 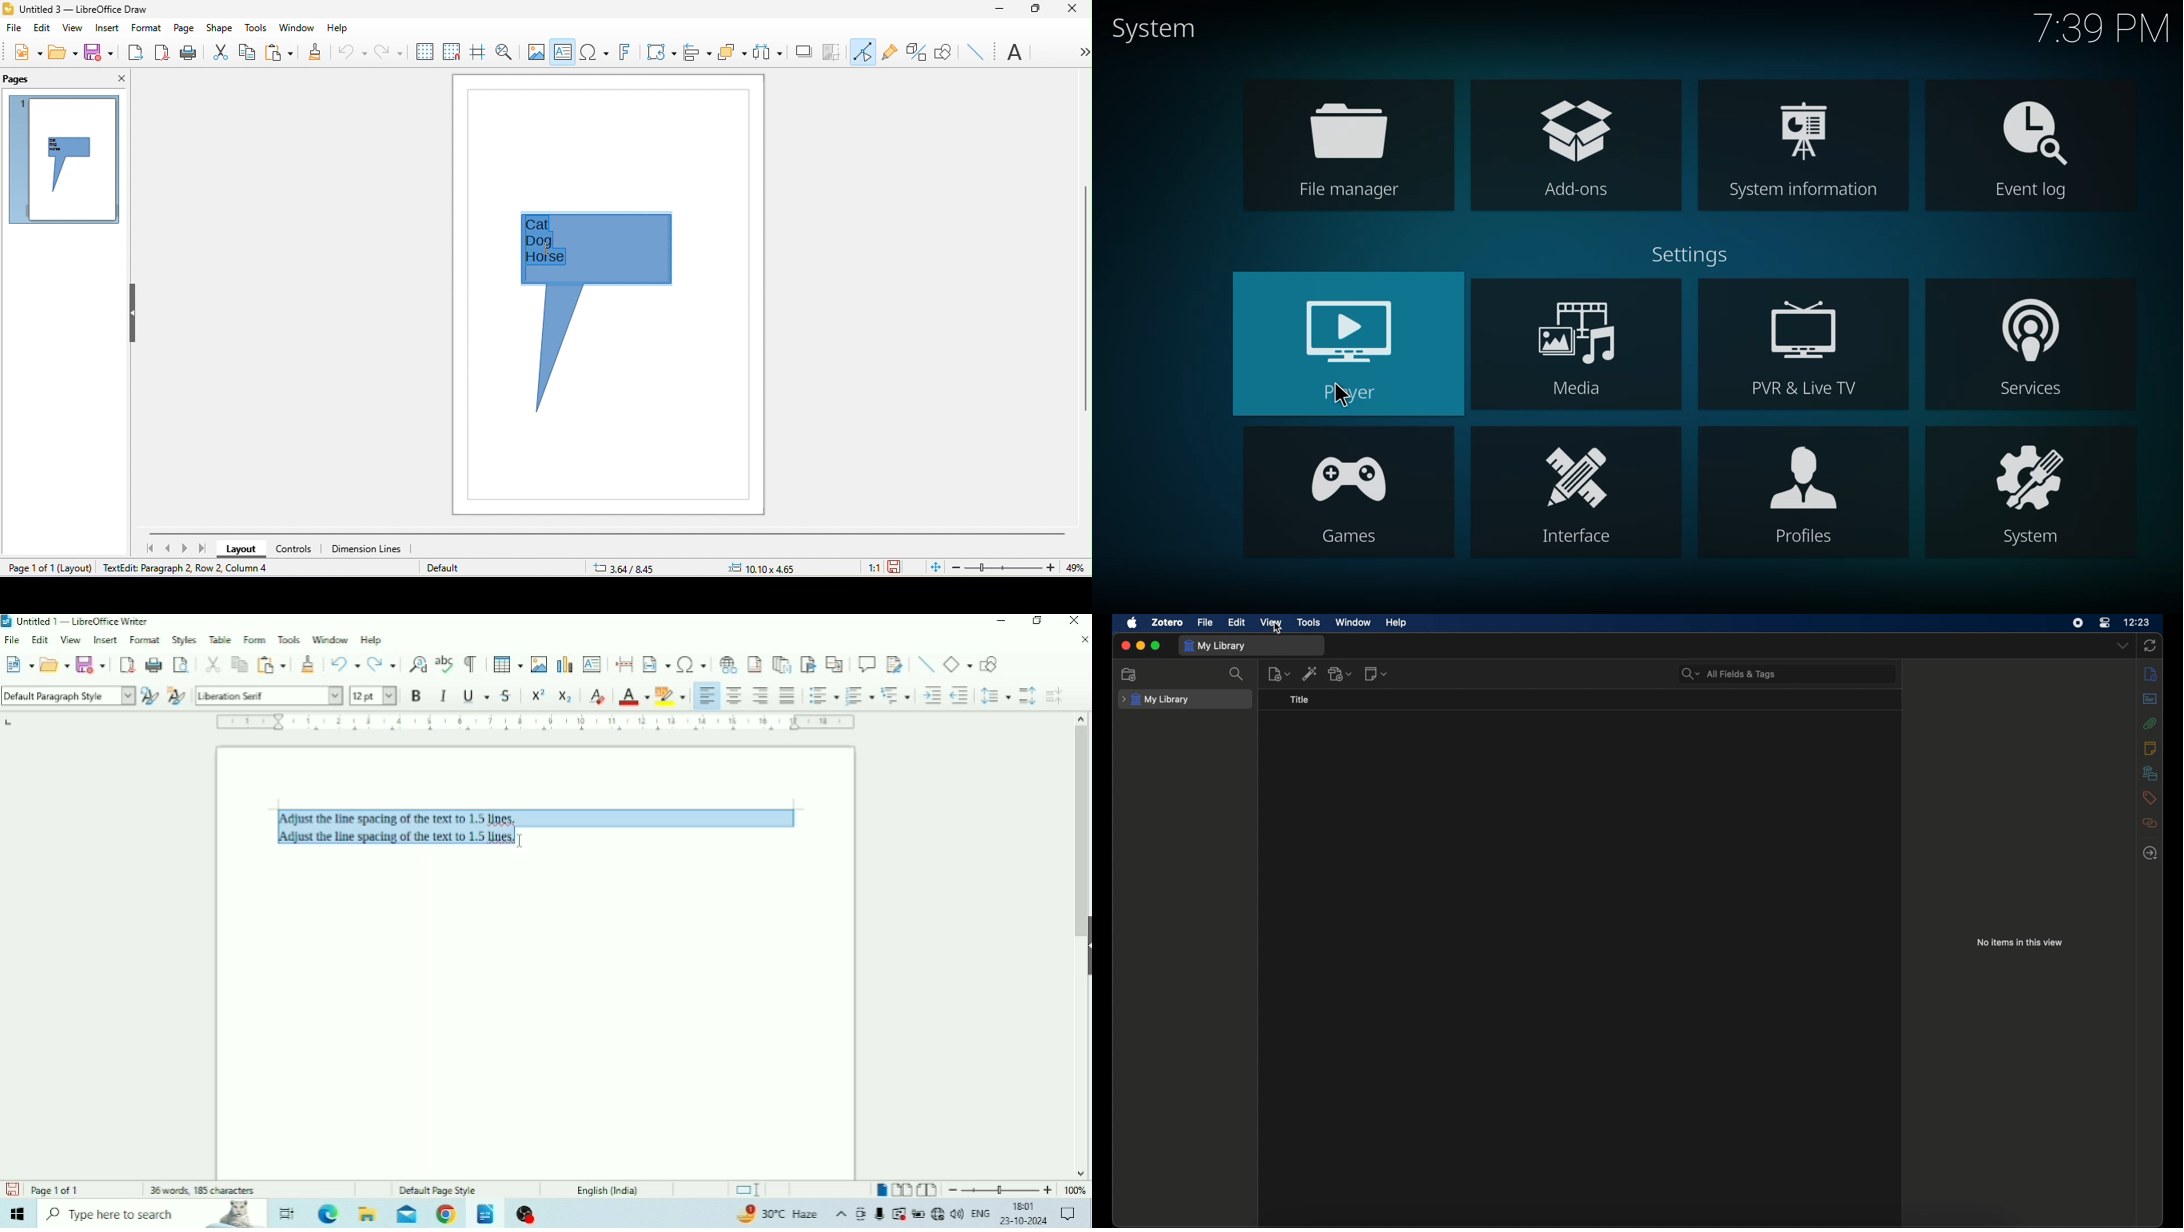 What do you see at coordinates (421, 51) in the screenshot?
I see `display to grids` at bounding box center [421, 51].